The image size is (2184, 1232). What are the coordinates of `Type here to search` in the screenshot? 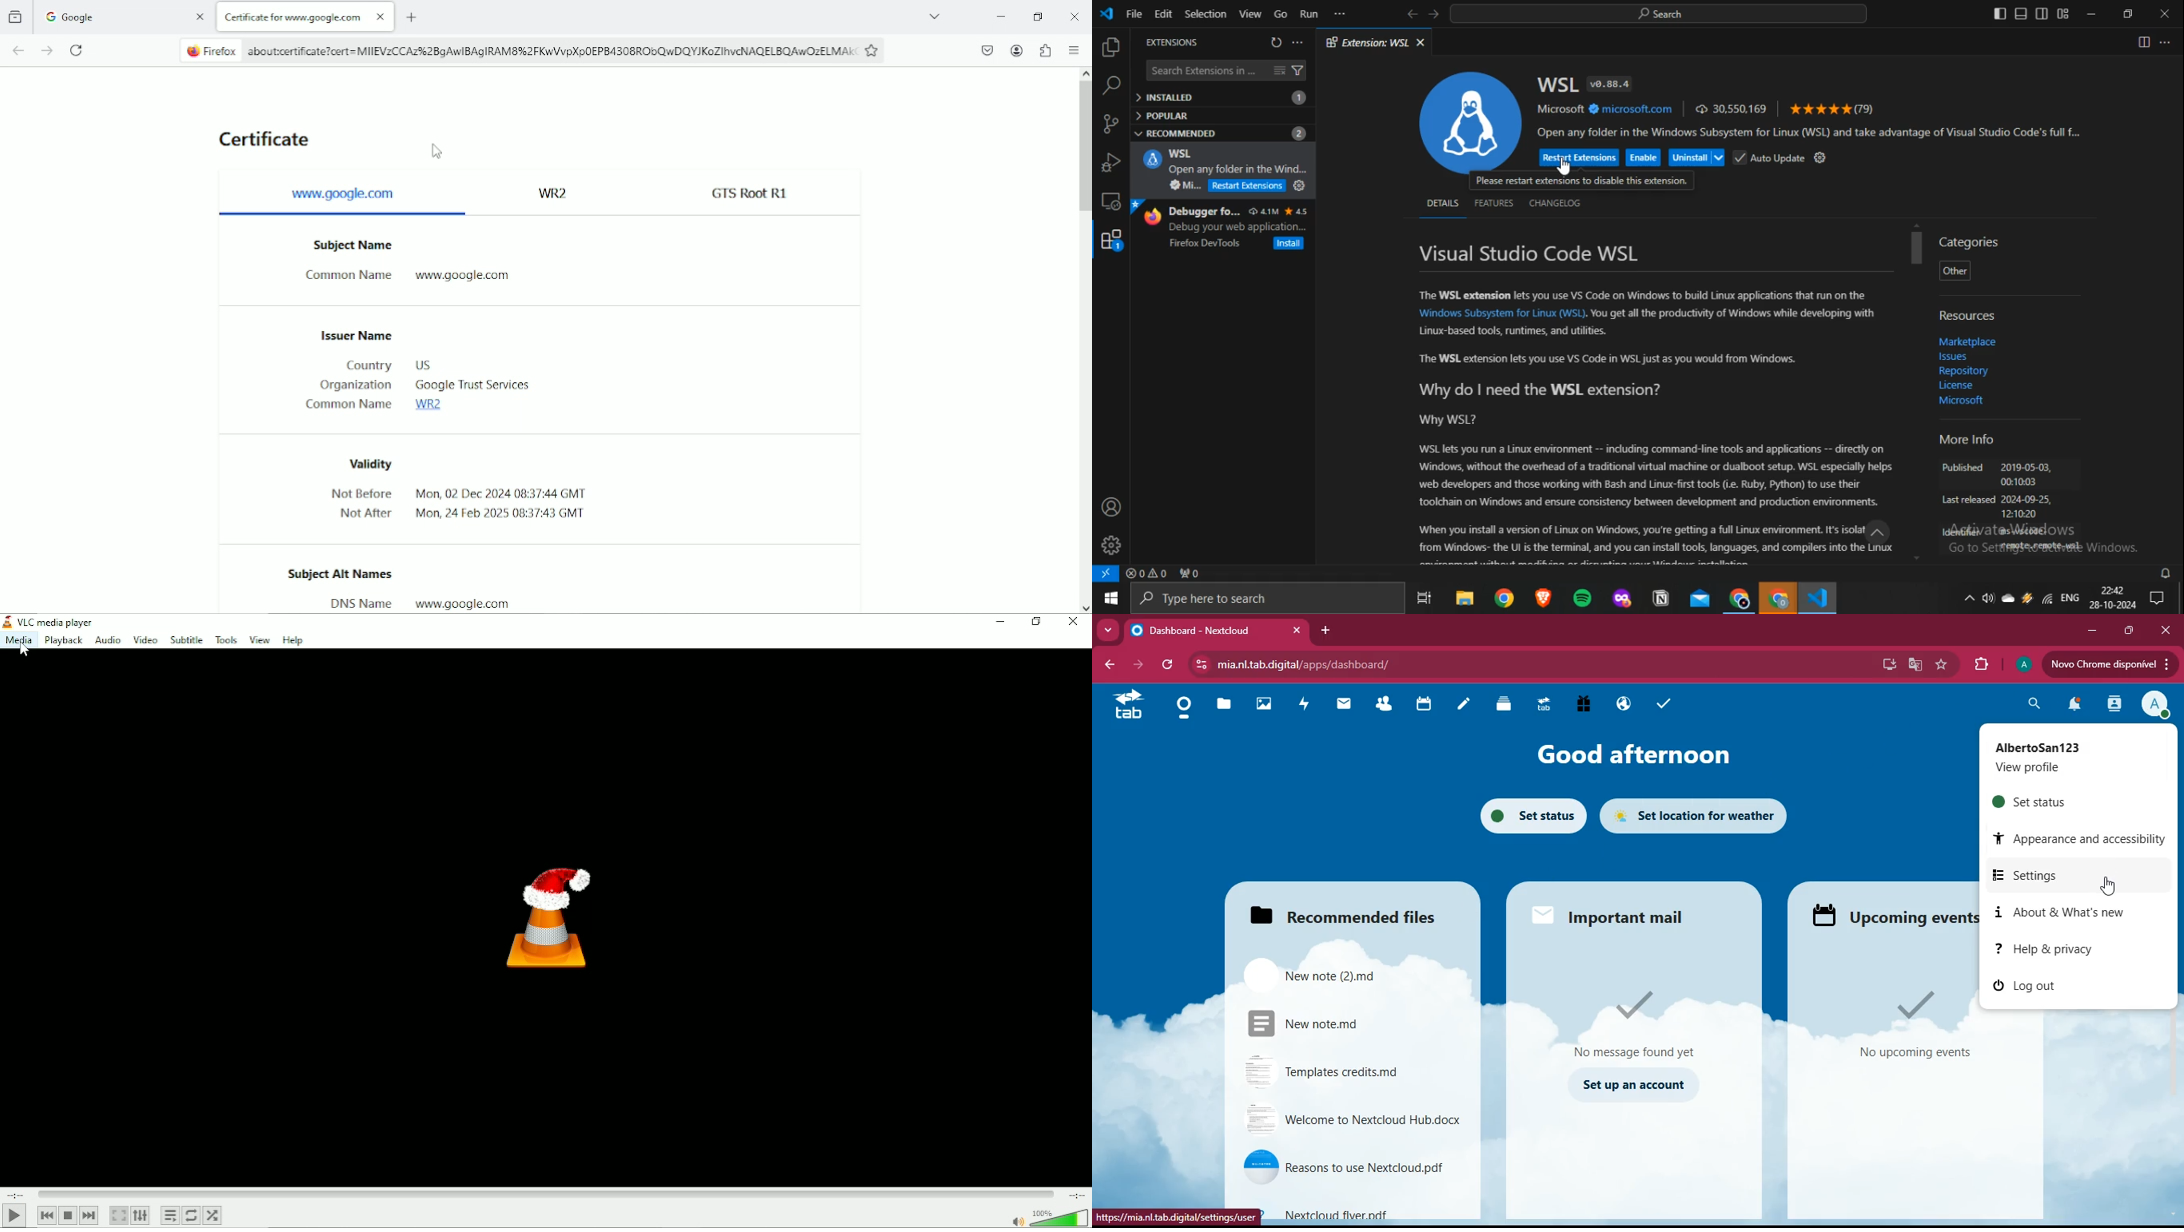 It's located at (1267, 599).